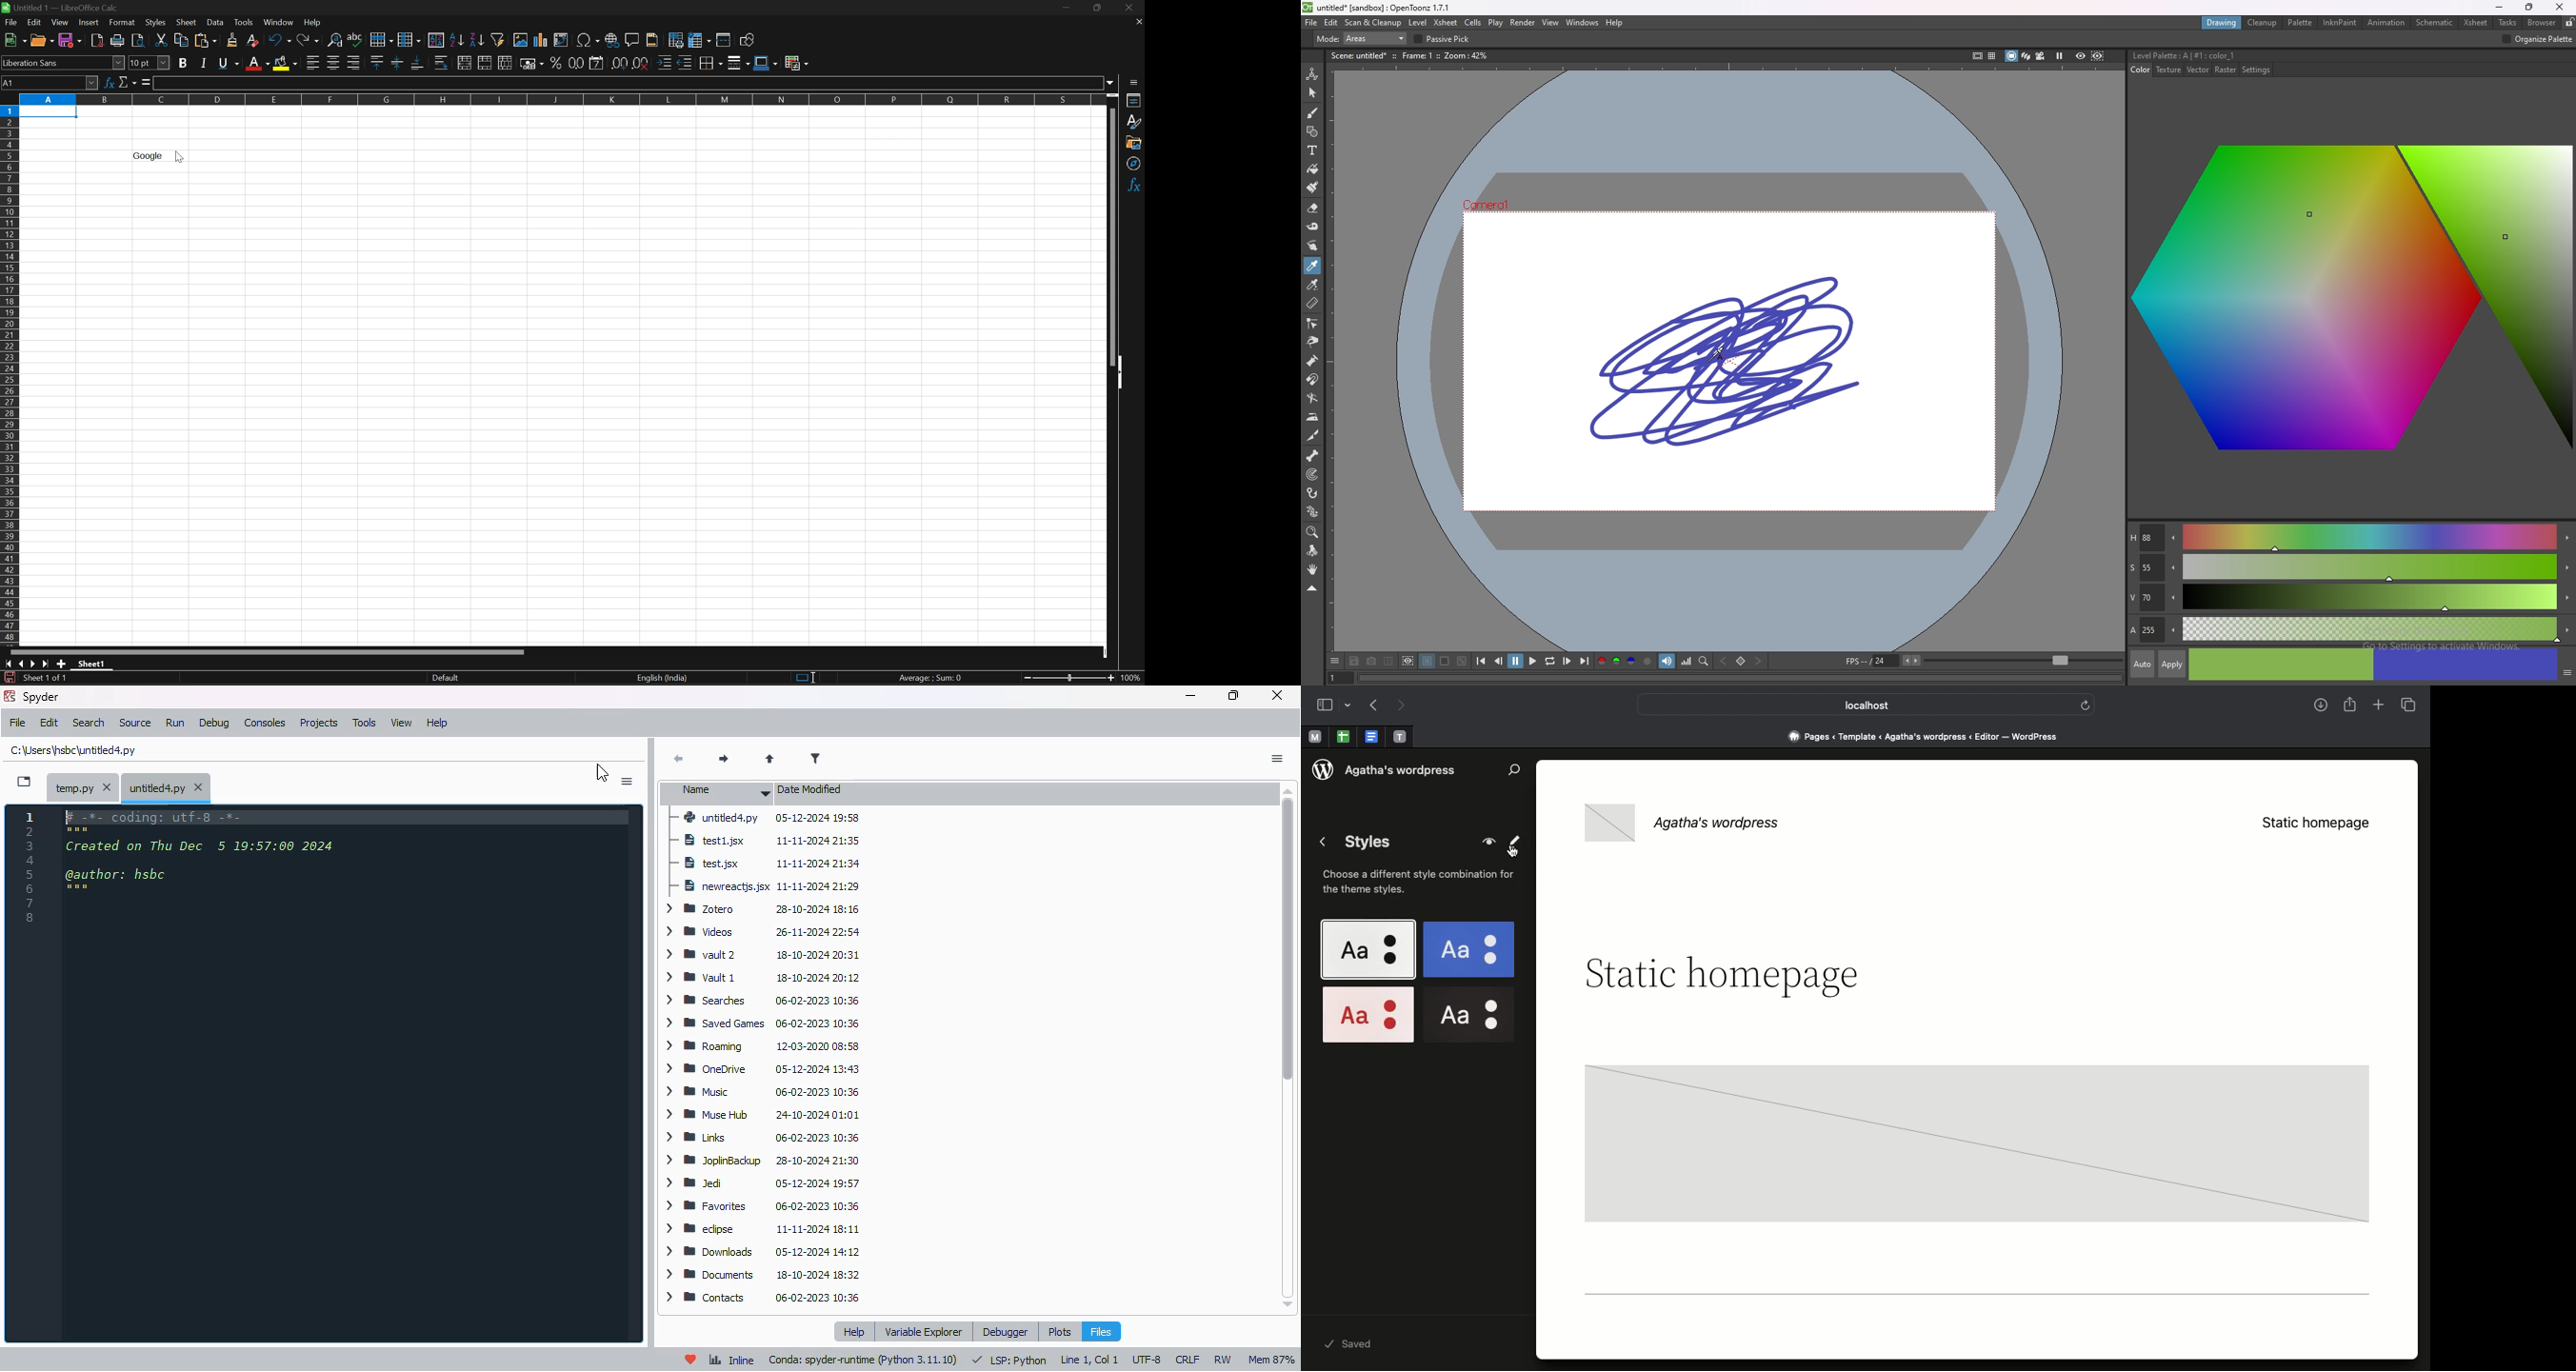 The height and width of the screenshot is (1372, 2576). What do you see at coordinates (1350, 706) in the screenshot?
I see `drop-down` at bounding box center [1350, 706].